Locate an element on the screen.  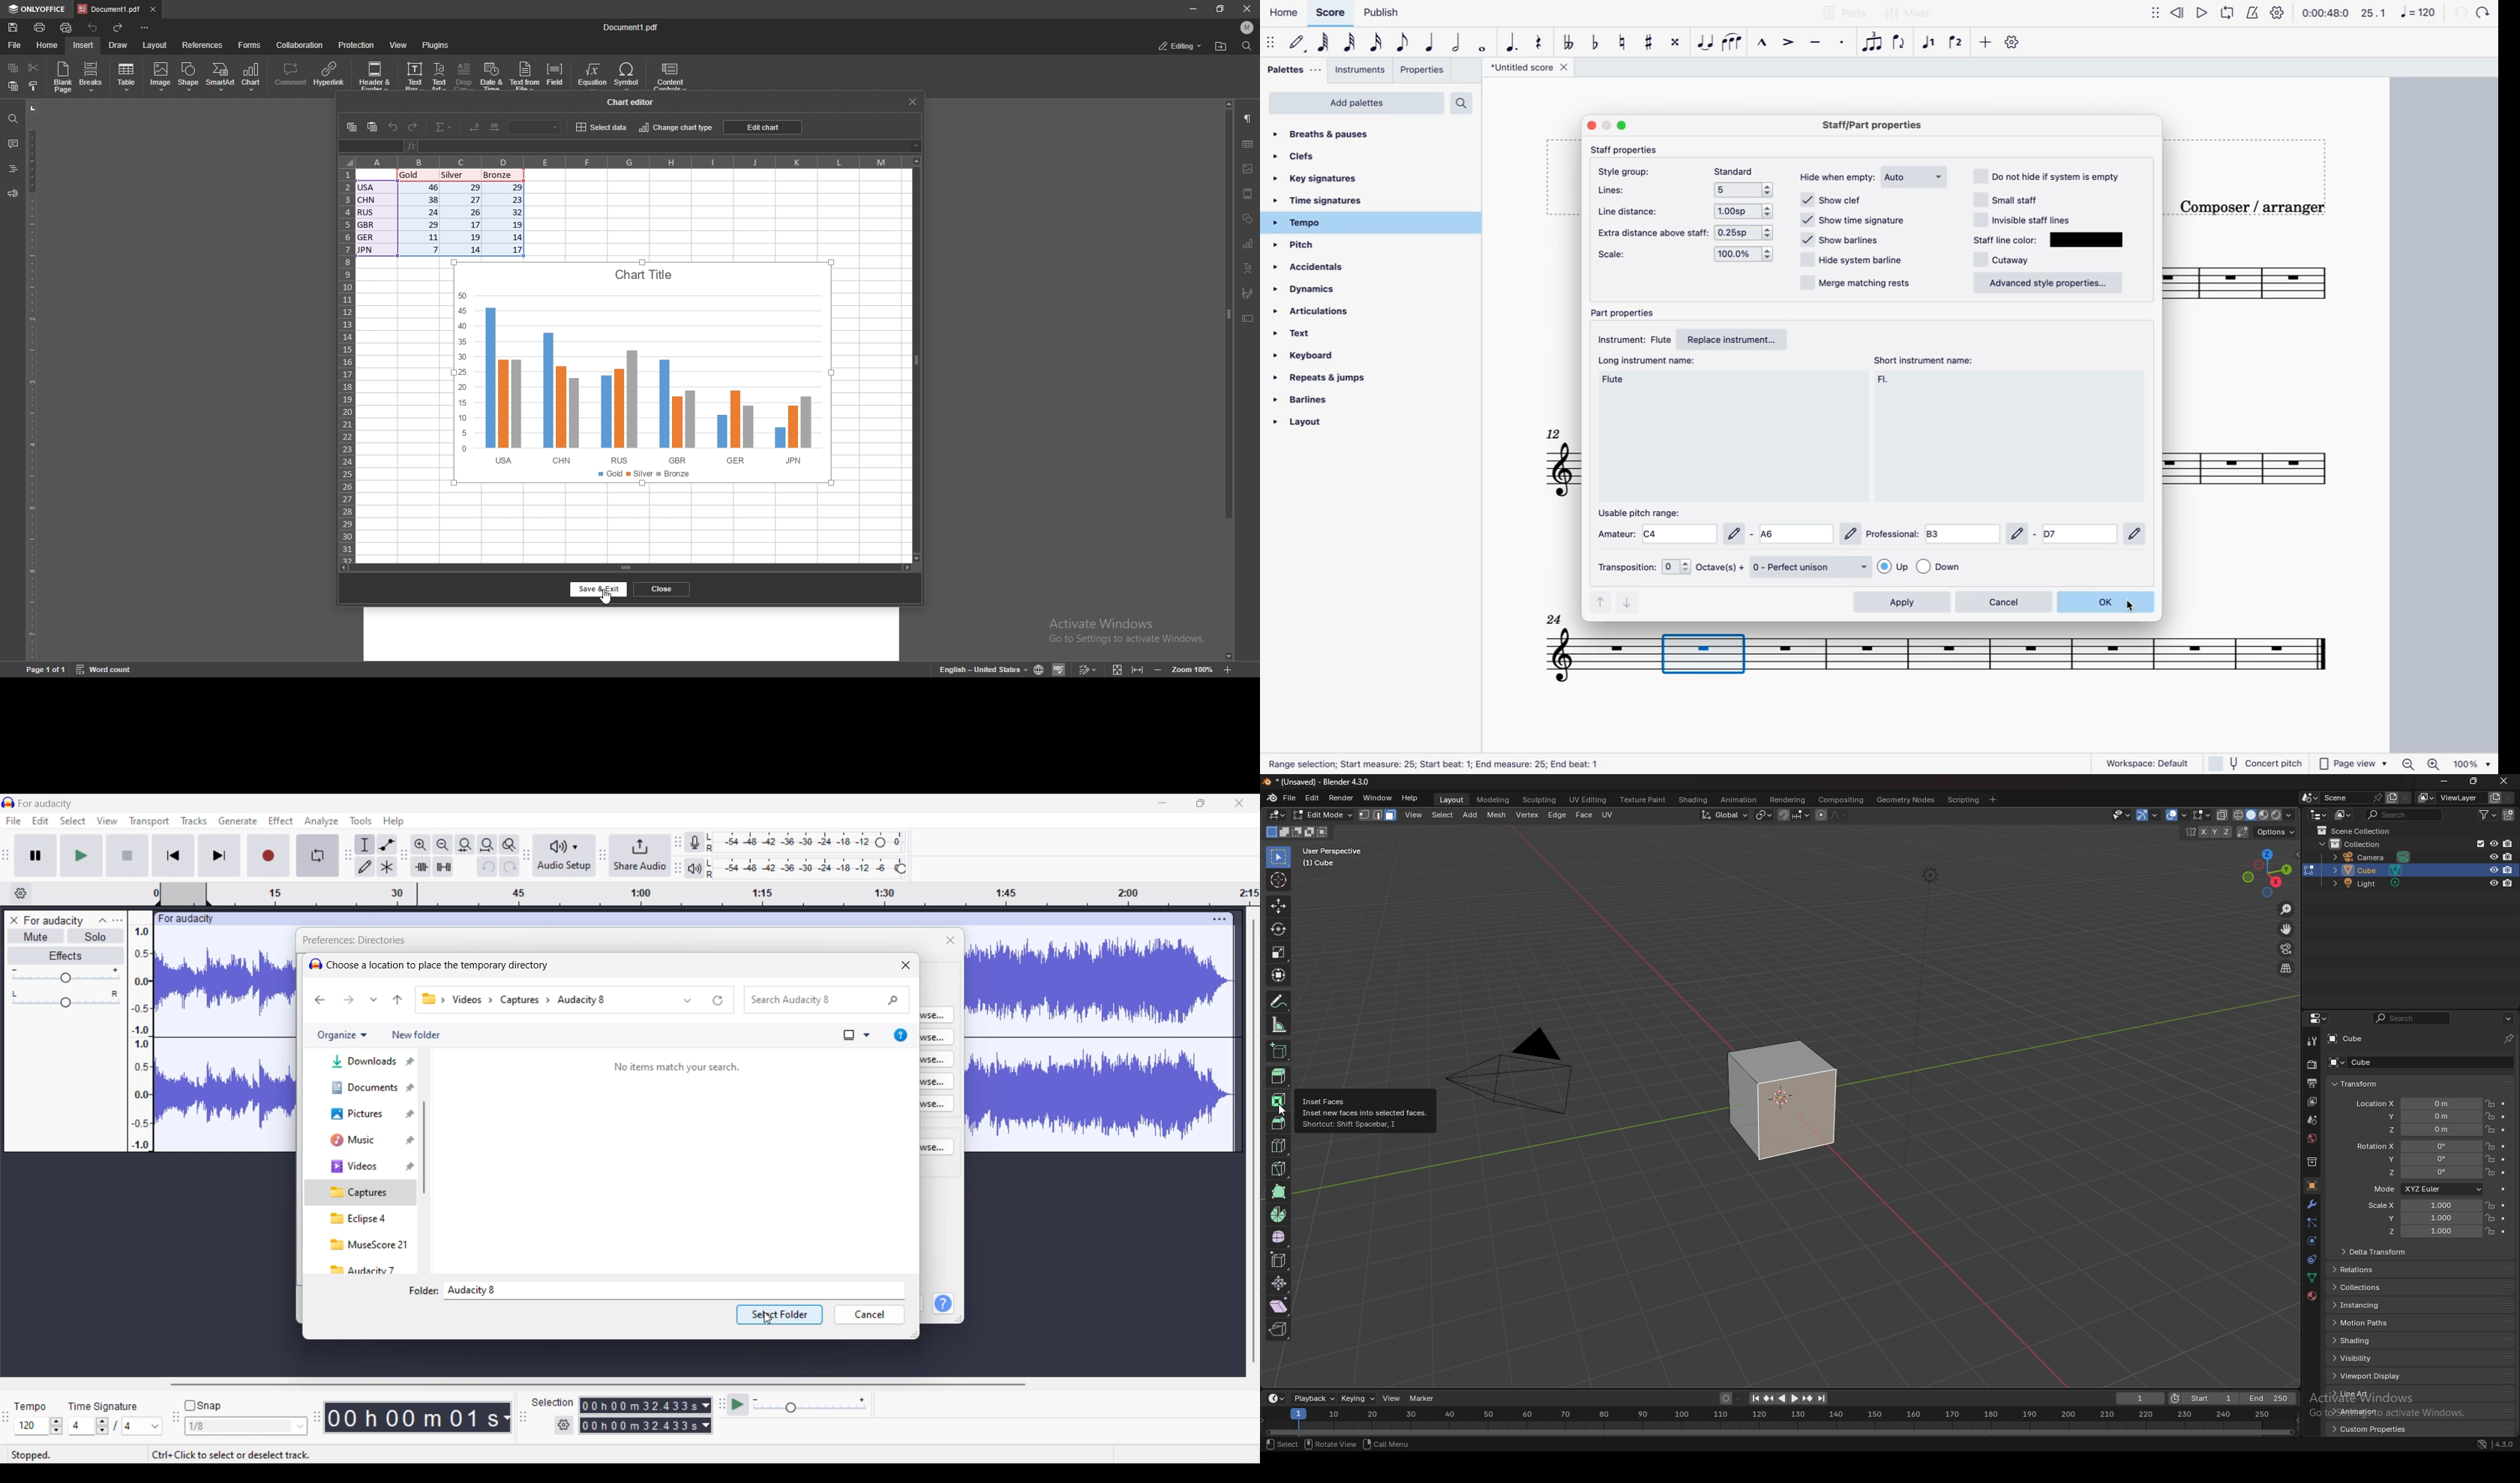
hide when empty is located at coordinates (1836, 179).